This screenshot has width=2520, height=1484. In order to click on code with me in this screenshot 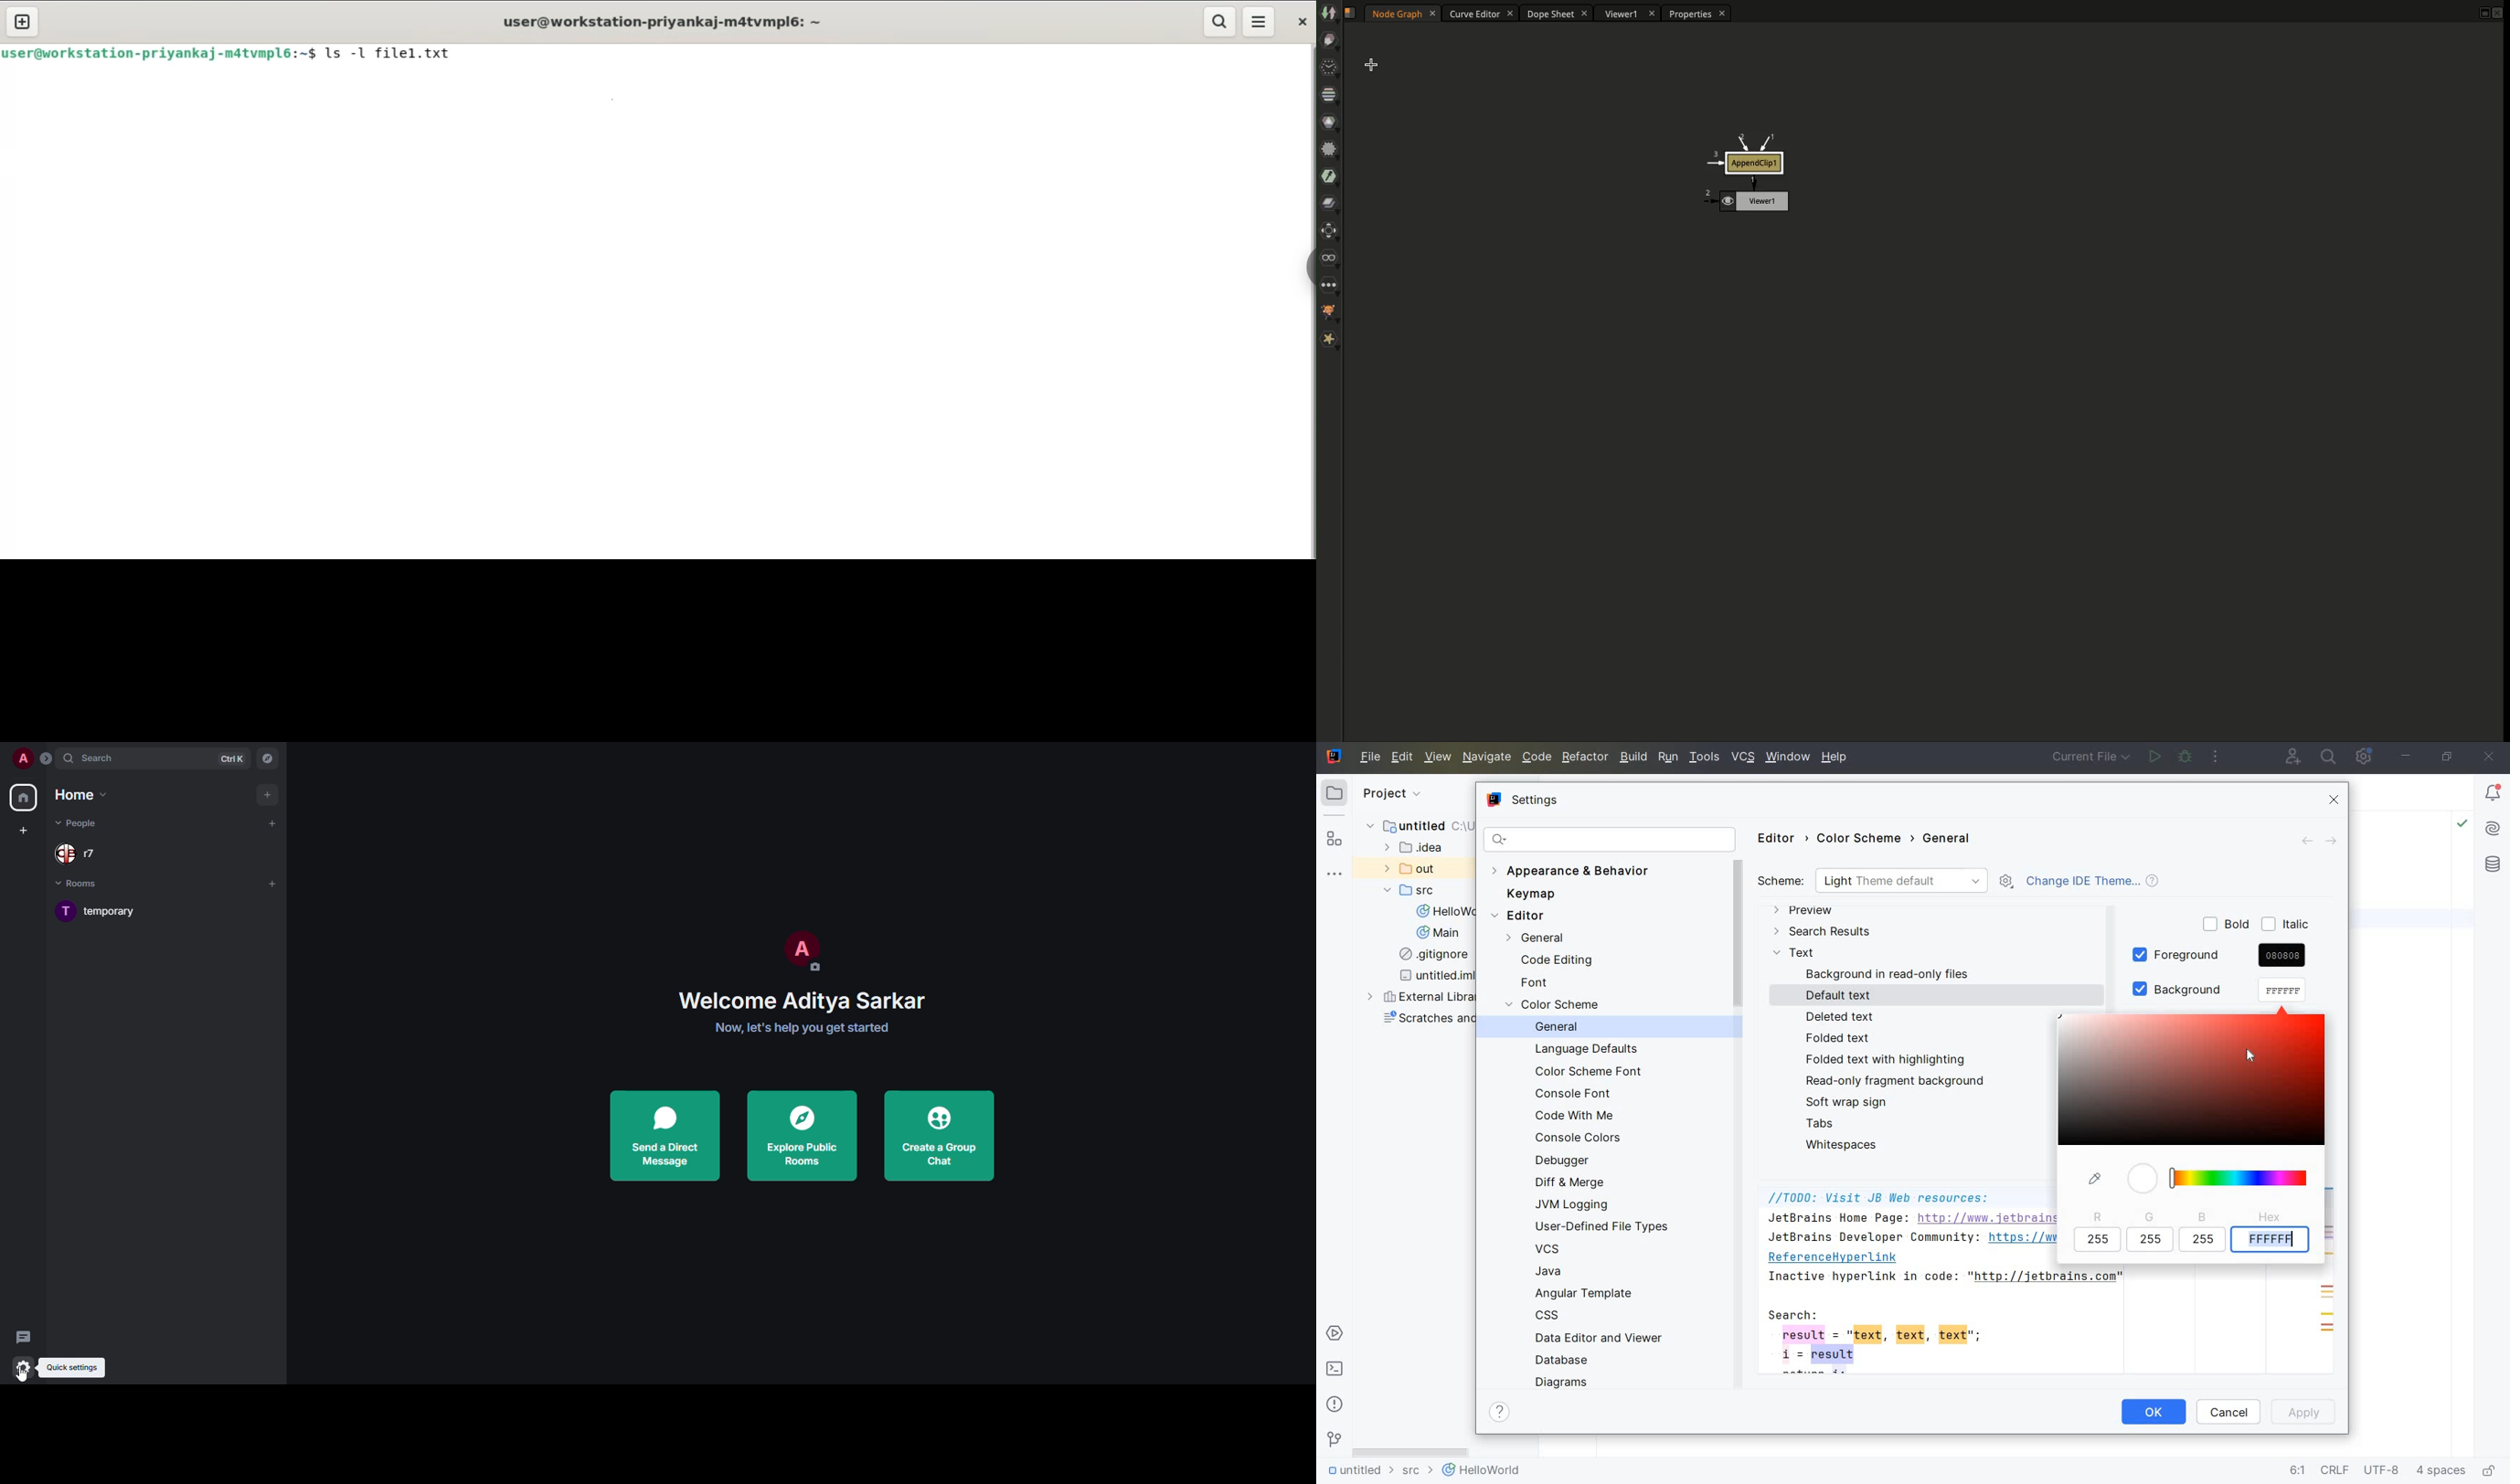, I will do `click(2292, 756)`.